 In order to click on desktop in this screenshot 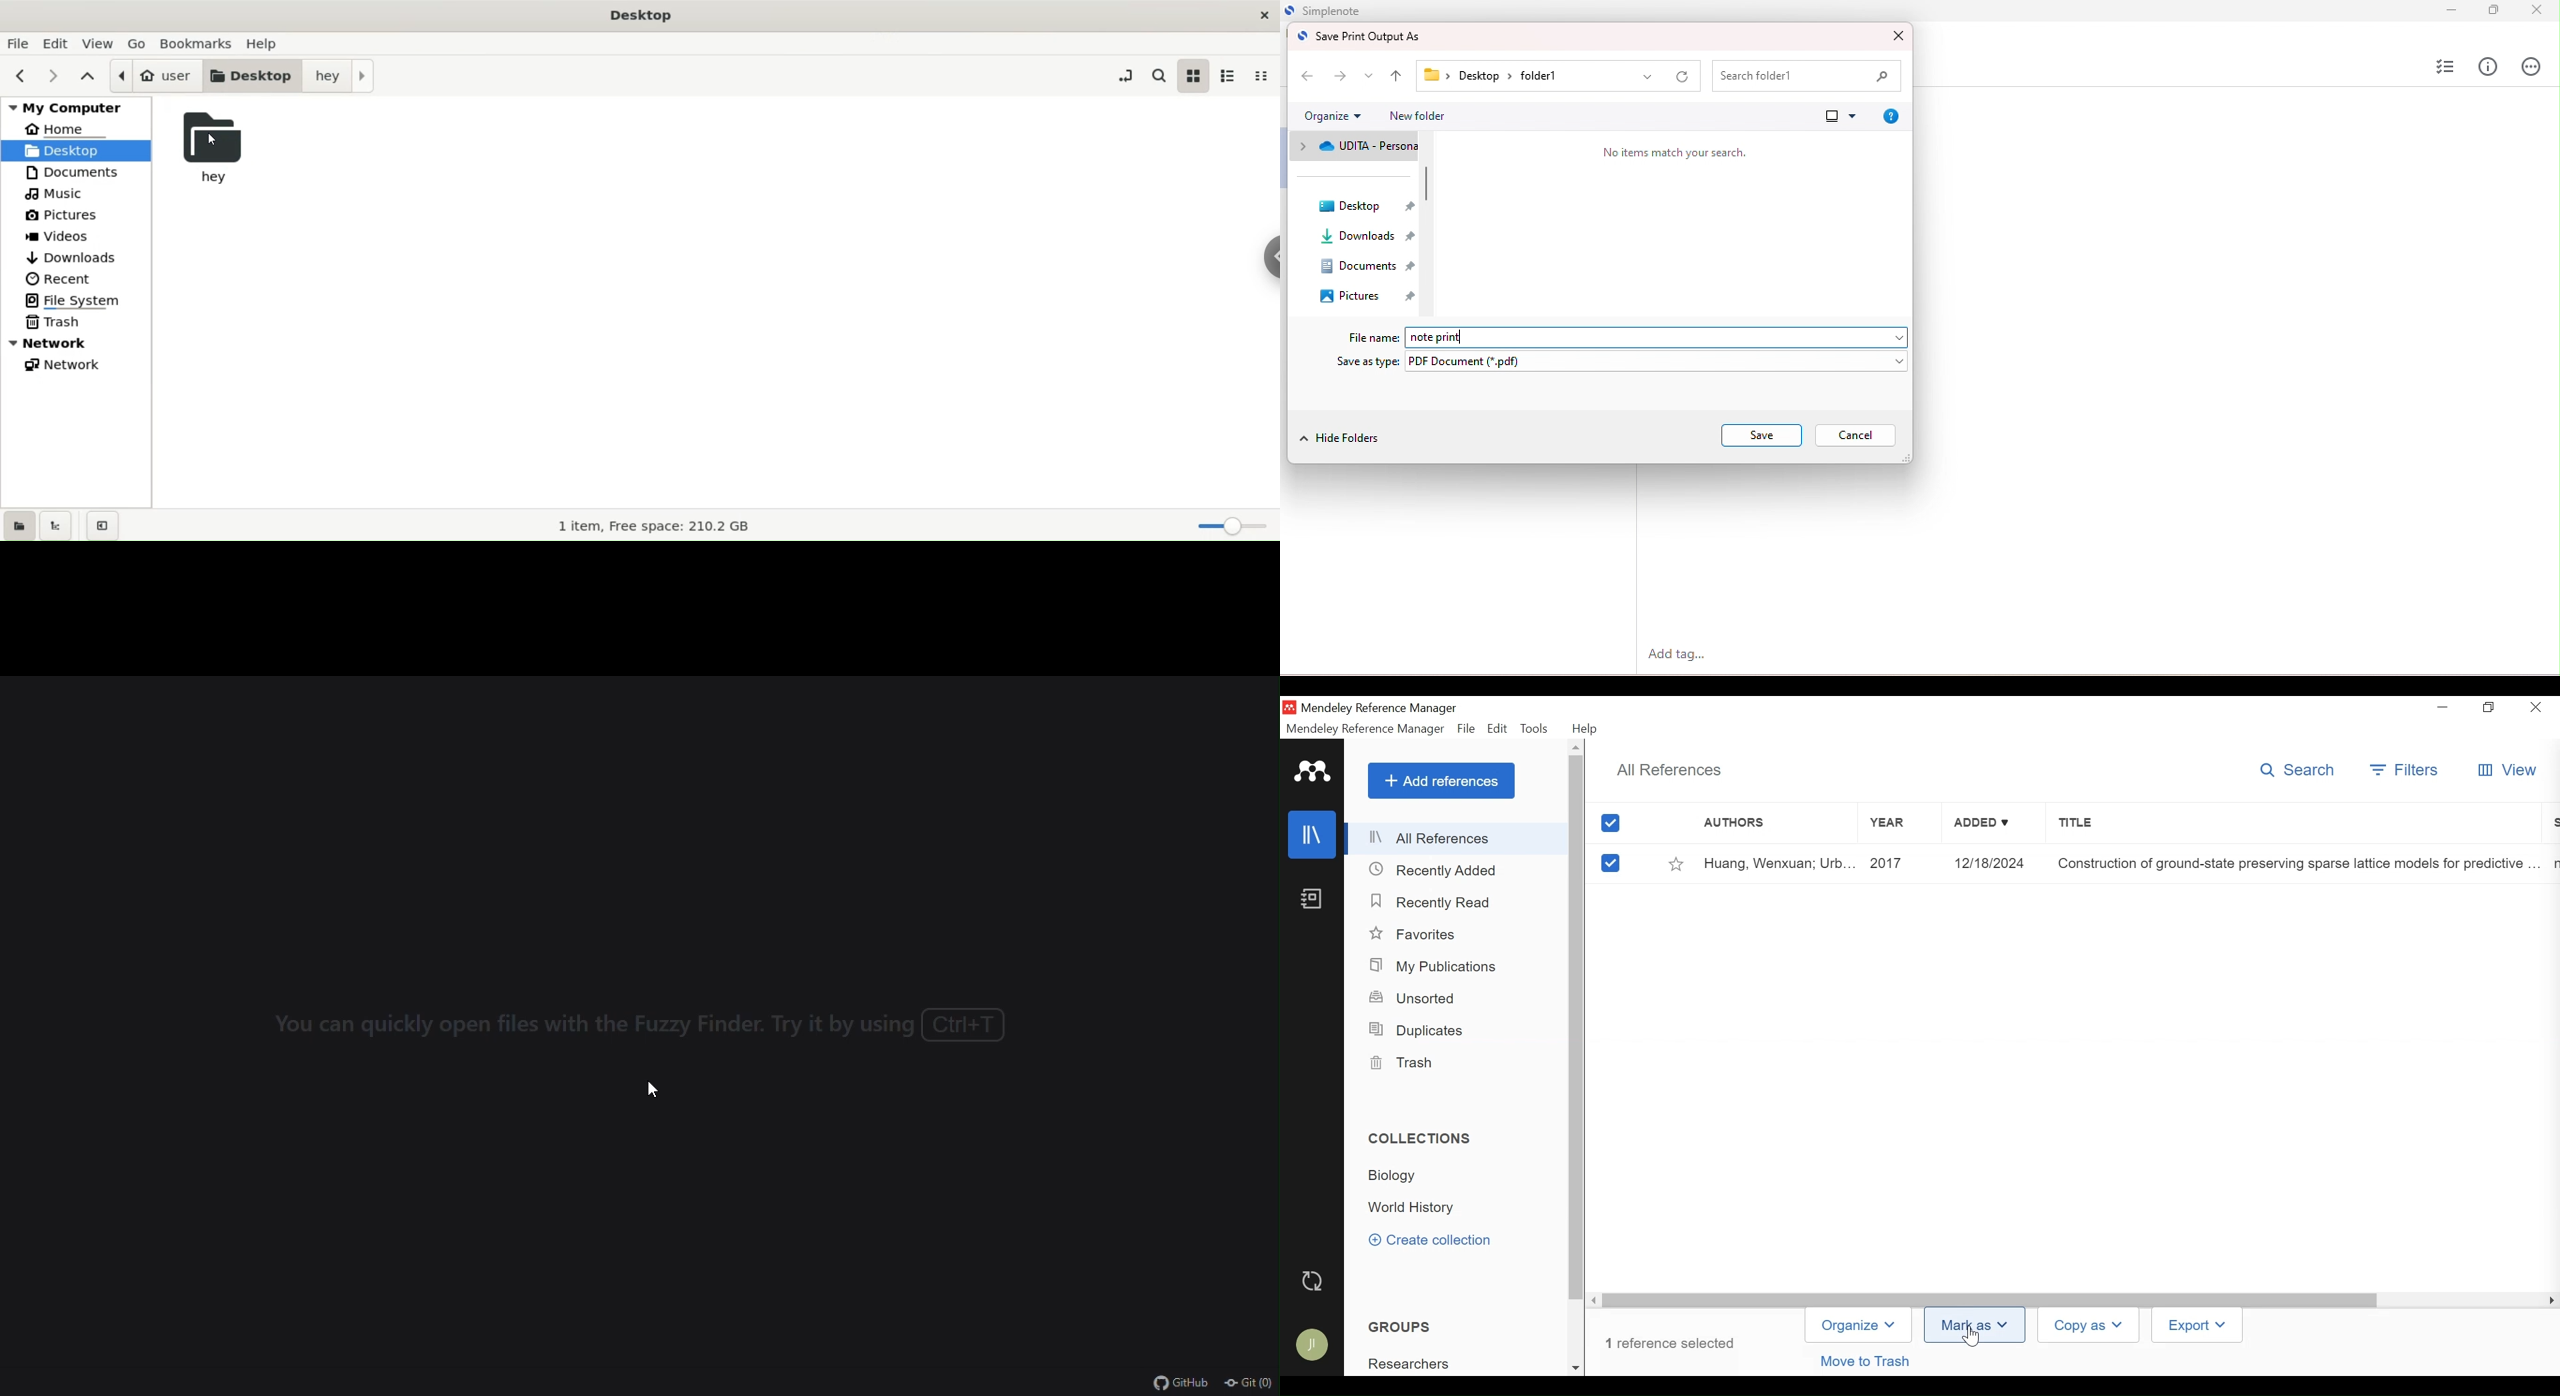, I will do `click(1362, 209)`.